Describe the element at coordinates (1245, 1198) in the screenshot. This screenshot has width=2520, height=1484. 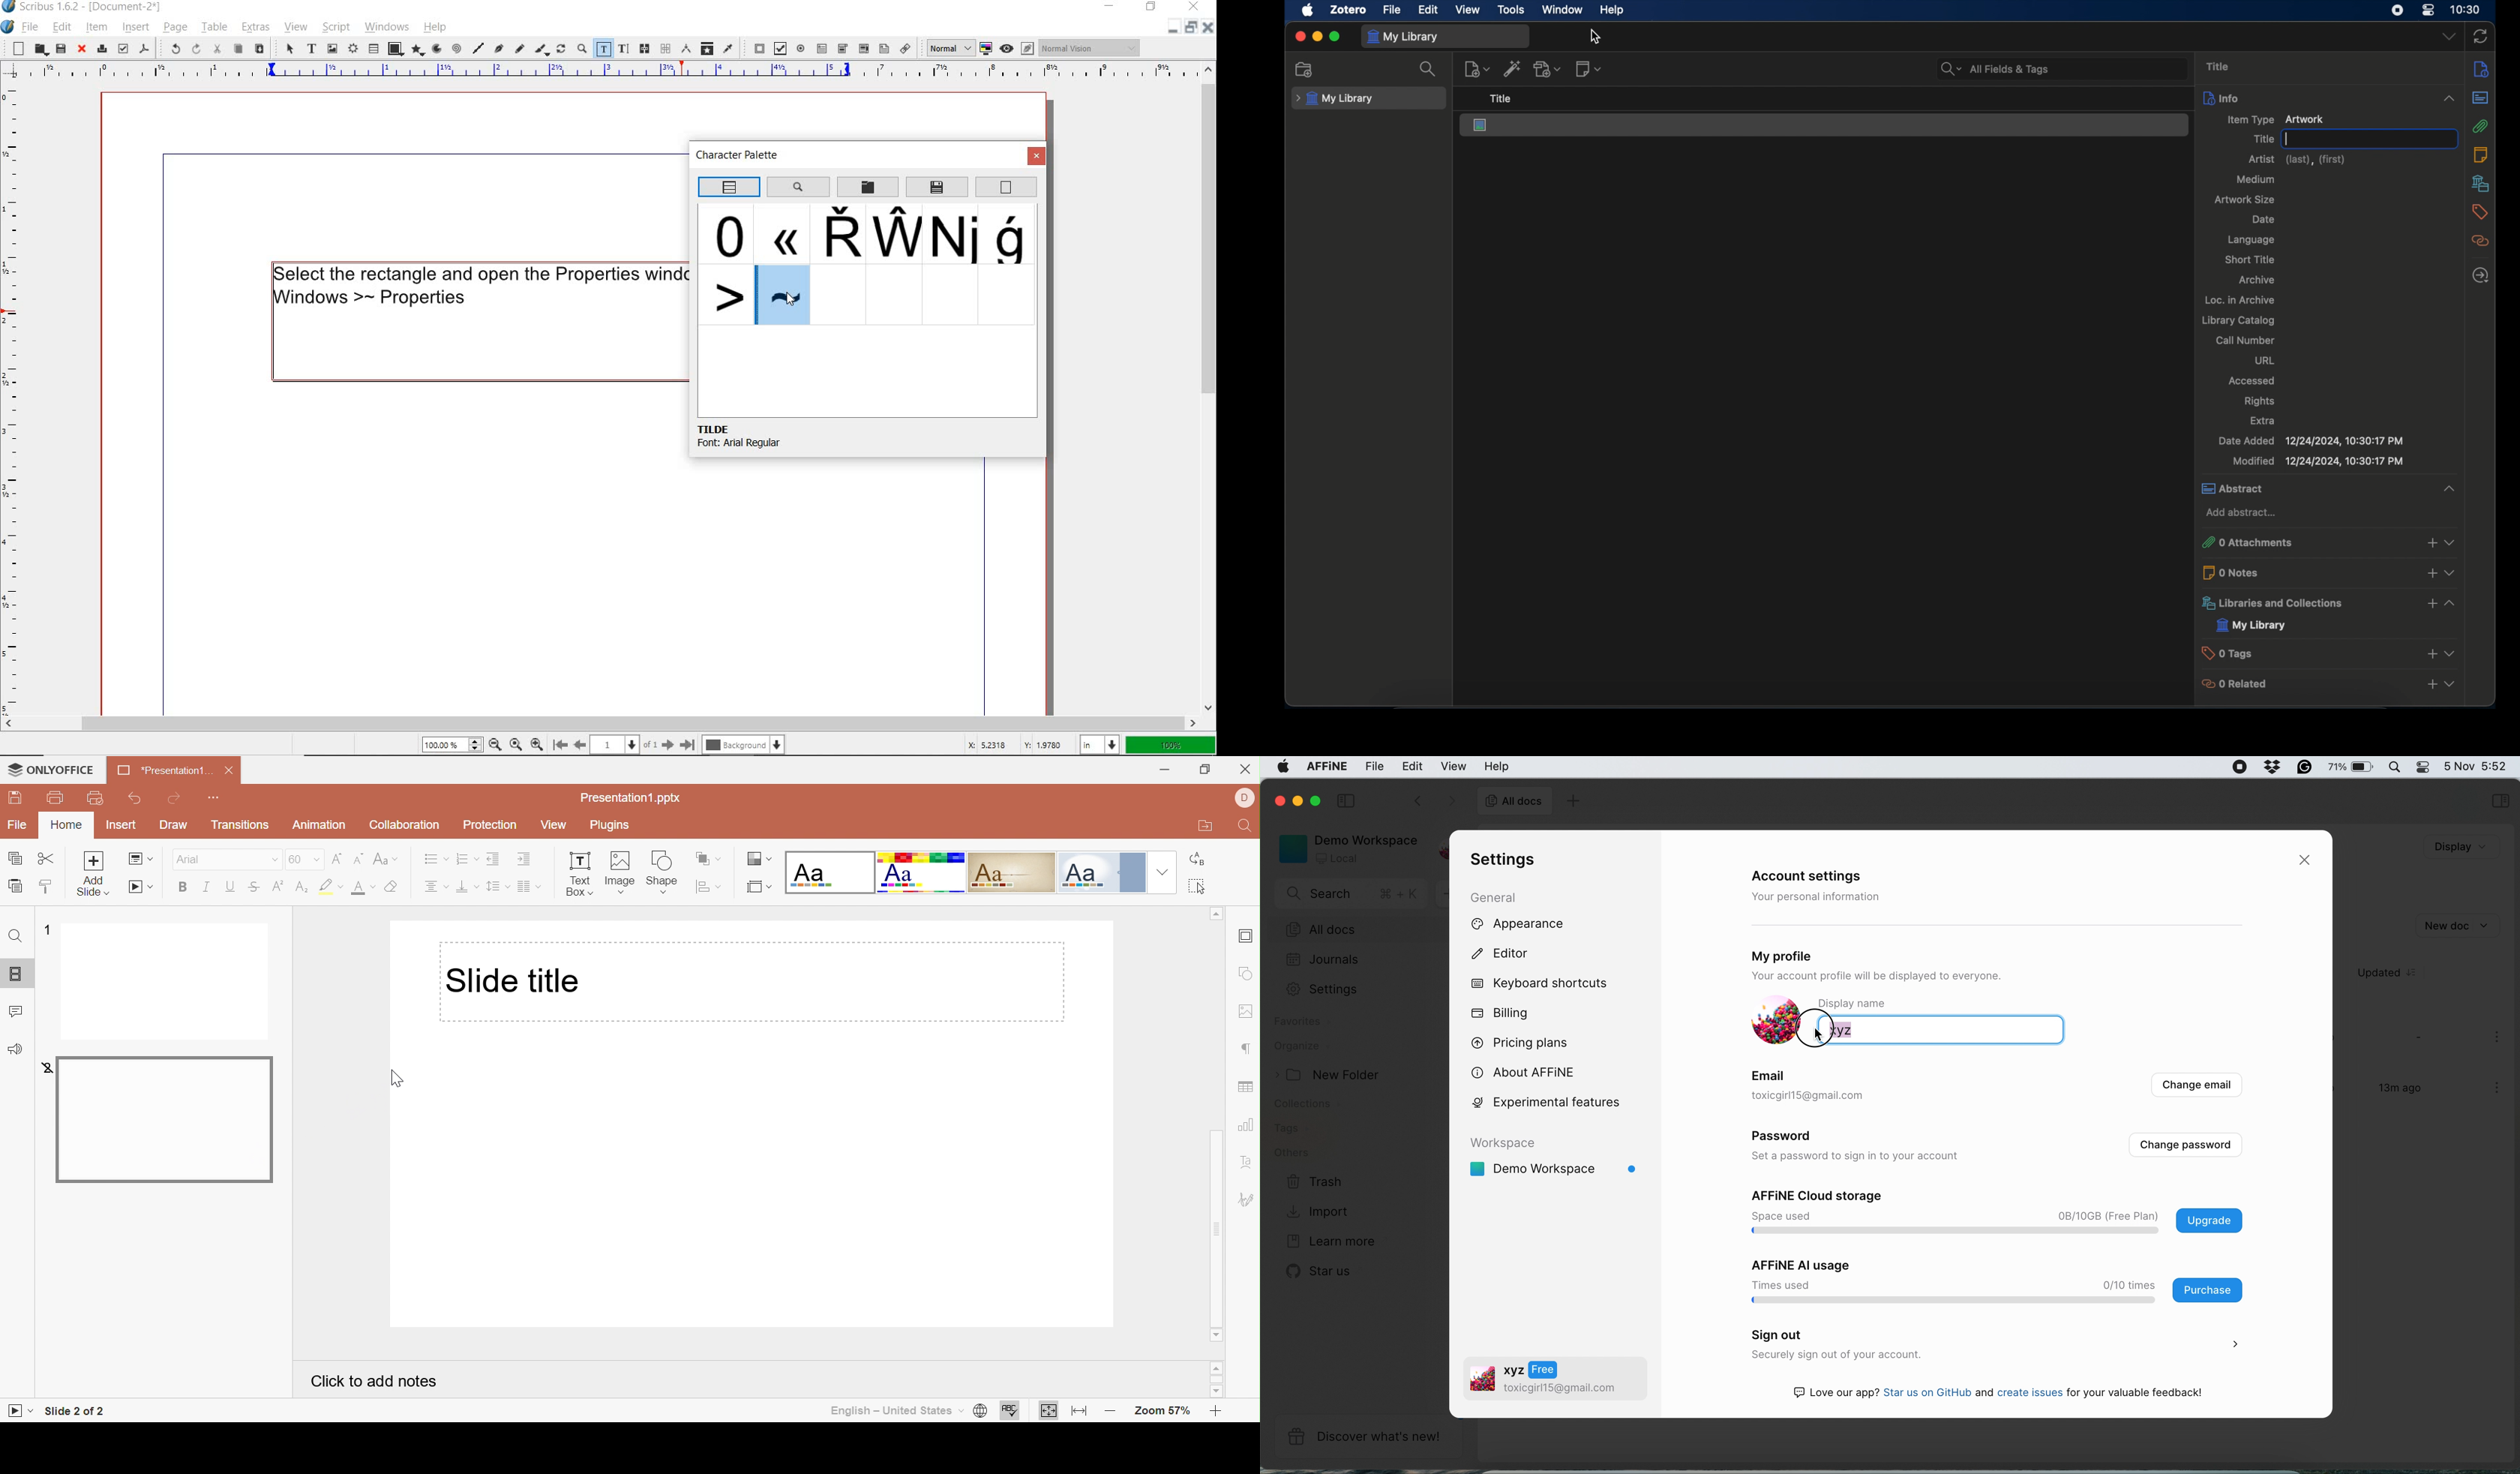
I see `Signature settings` at that location.